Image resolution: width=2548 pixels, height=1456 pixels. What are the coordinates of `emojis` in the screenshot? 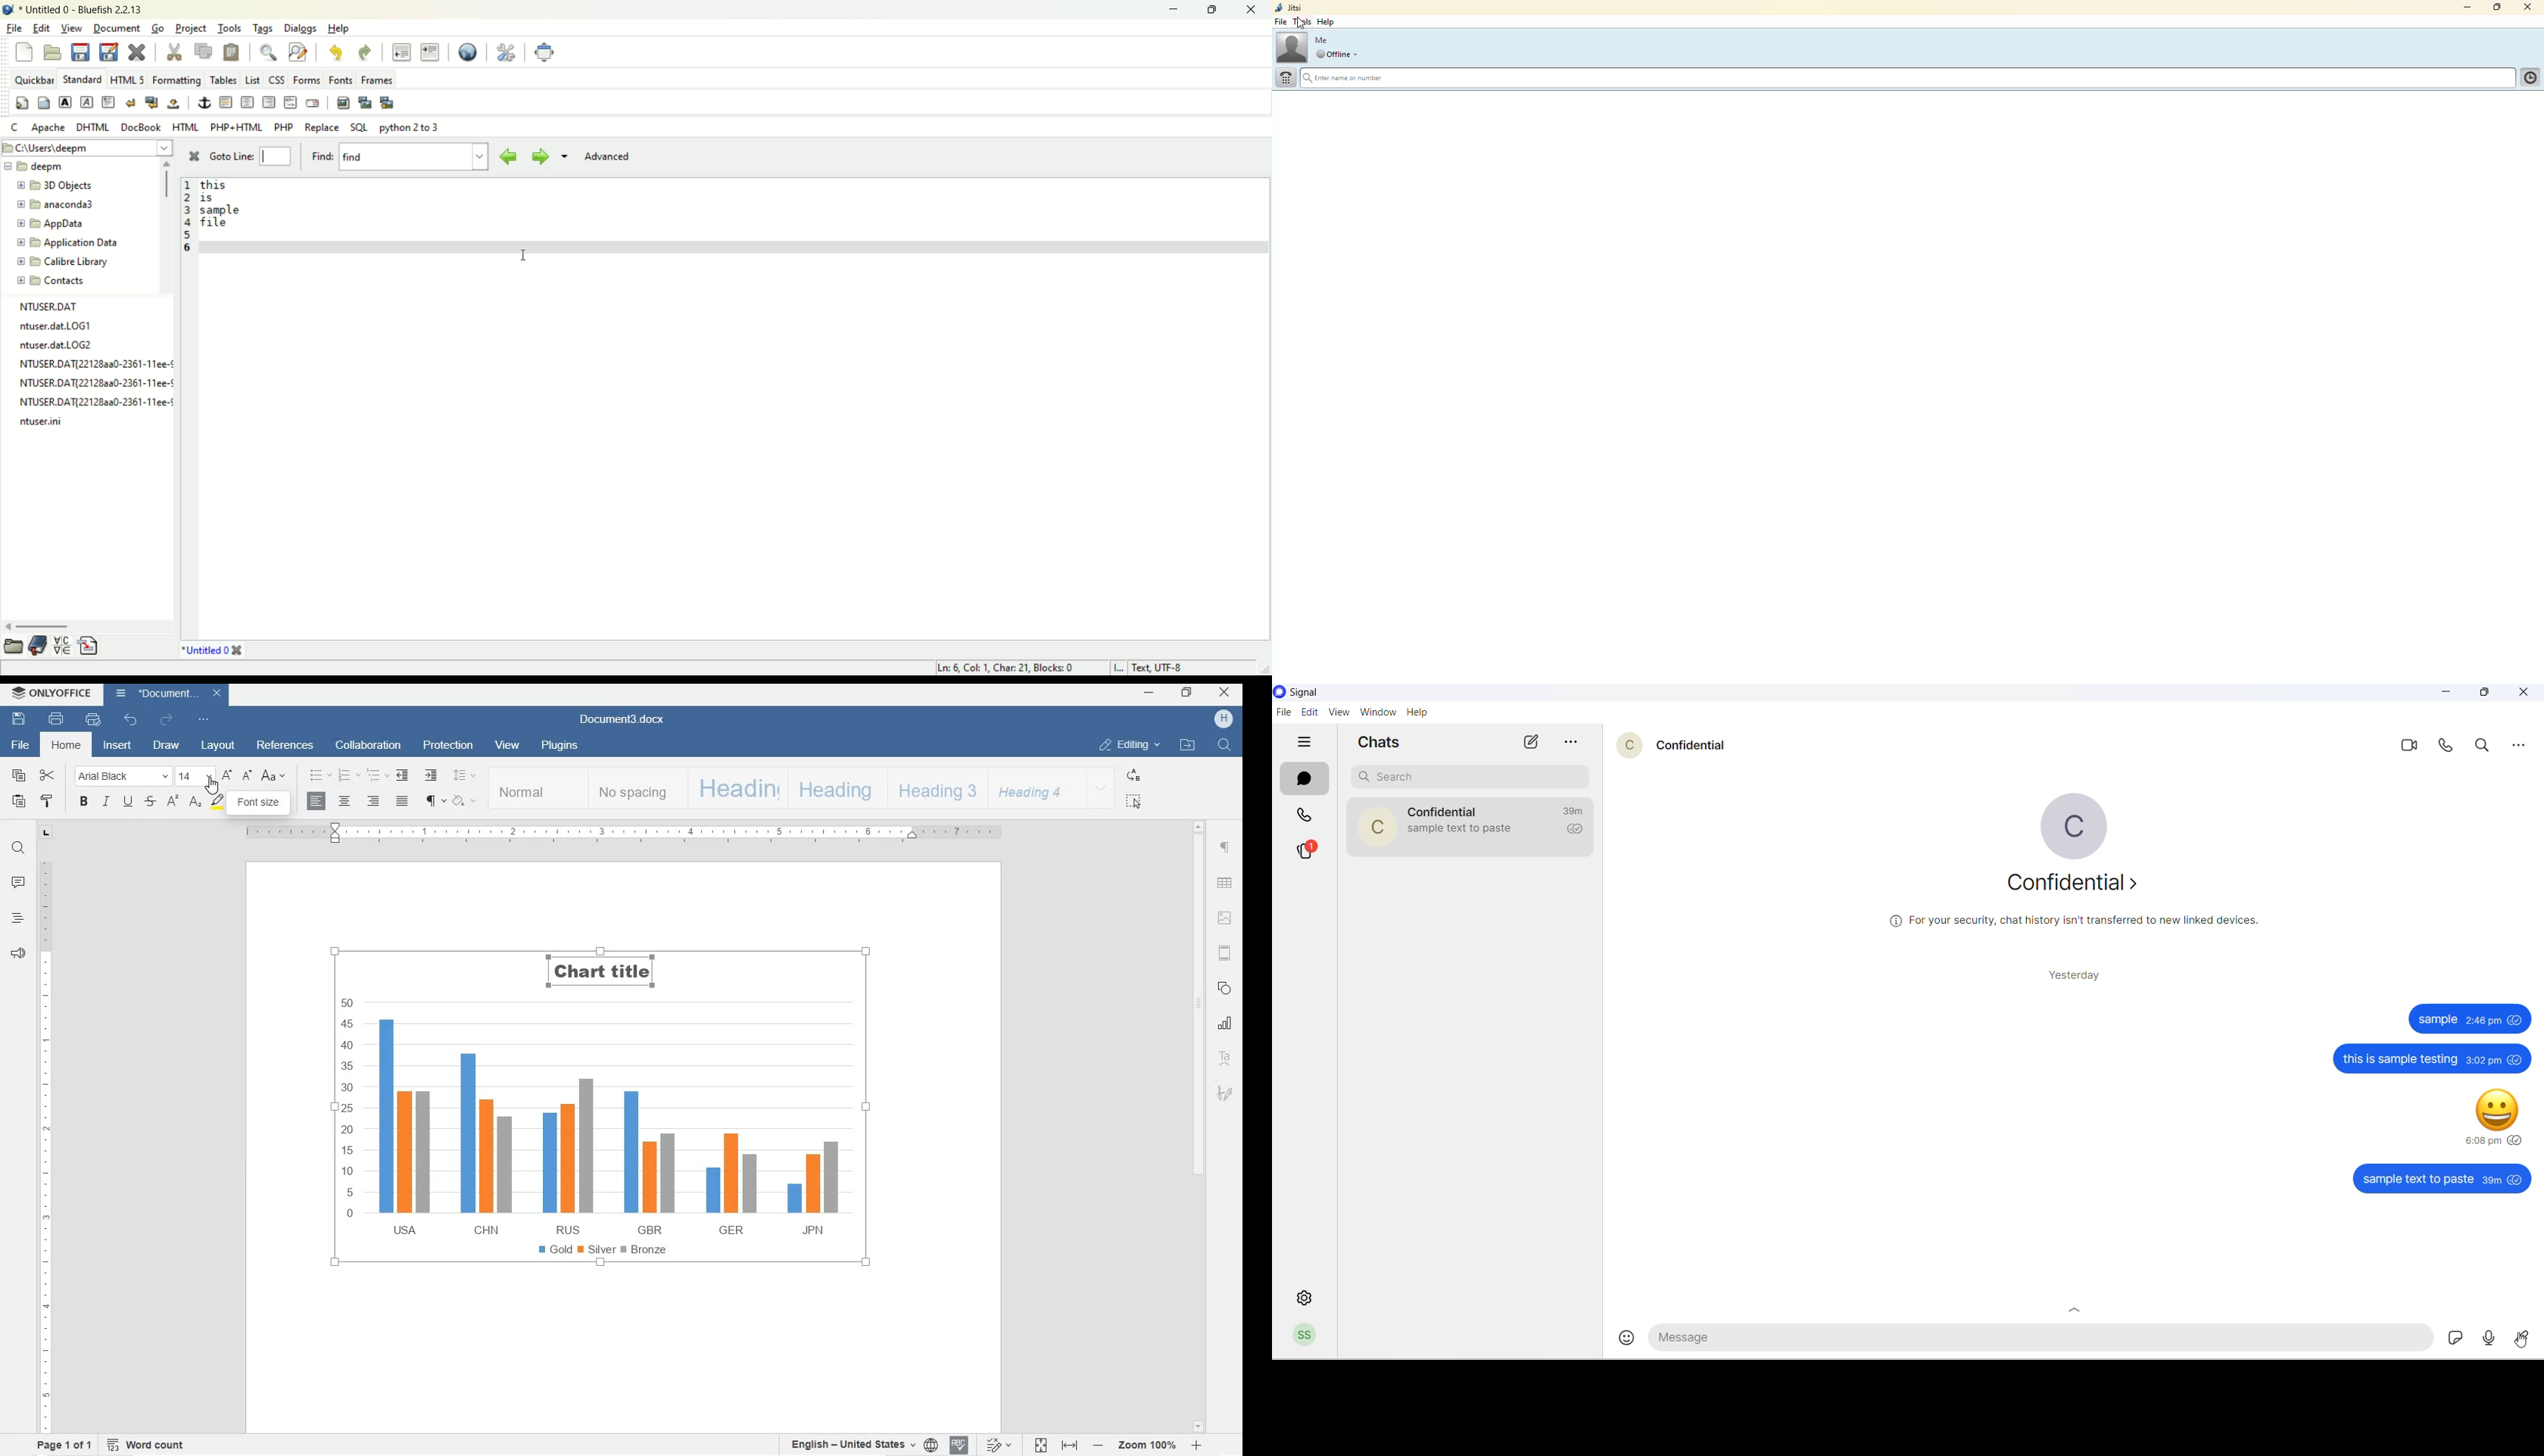 It's located at (1628, 1338).